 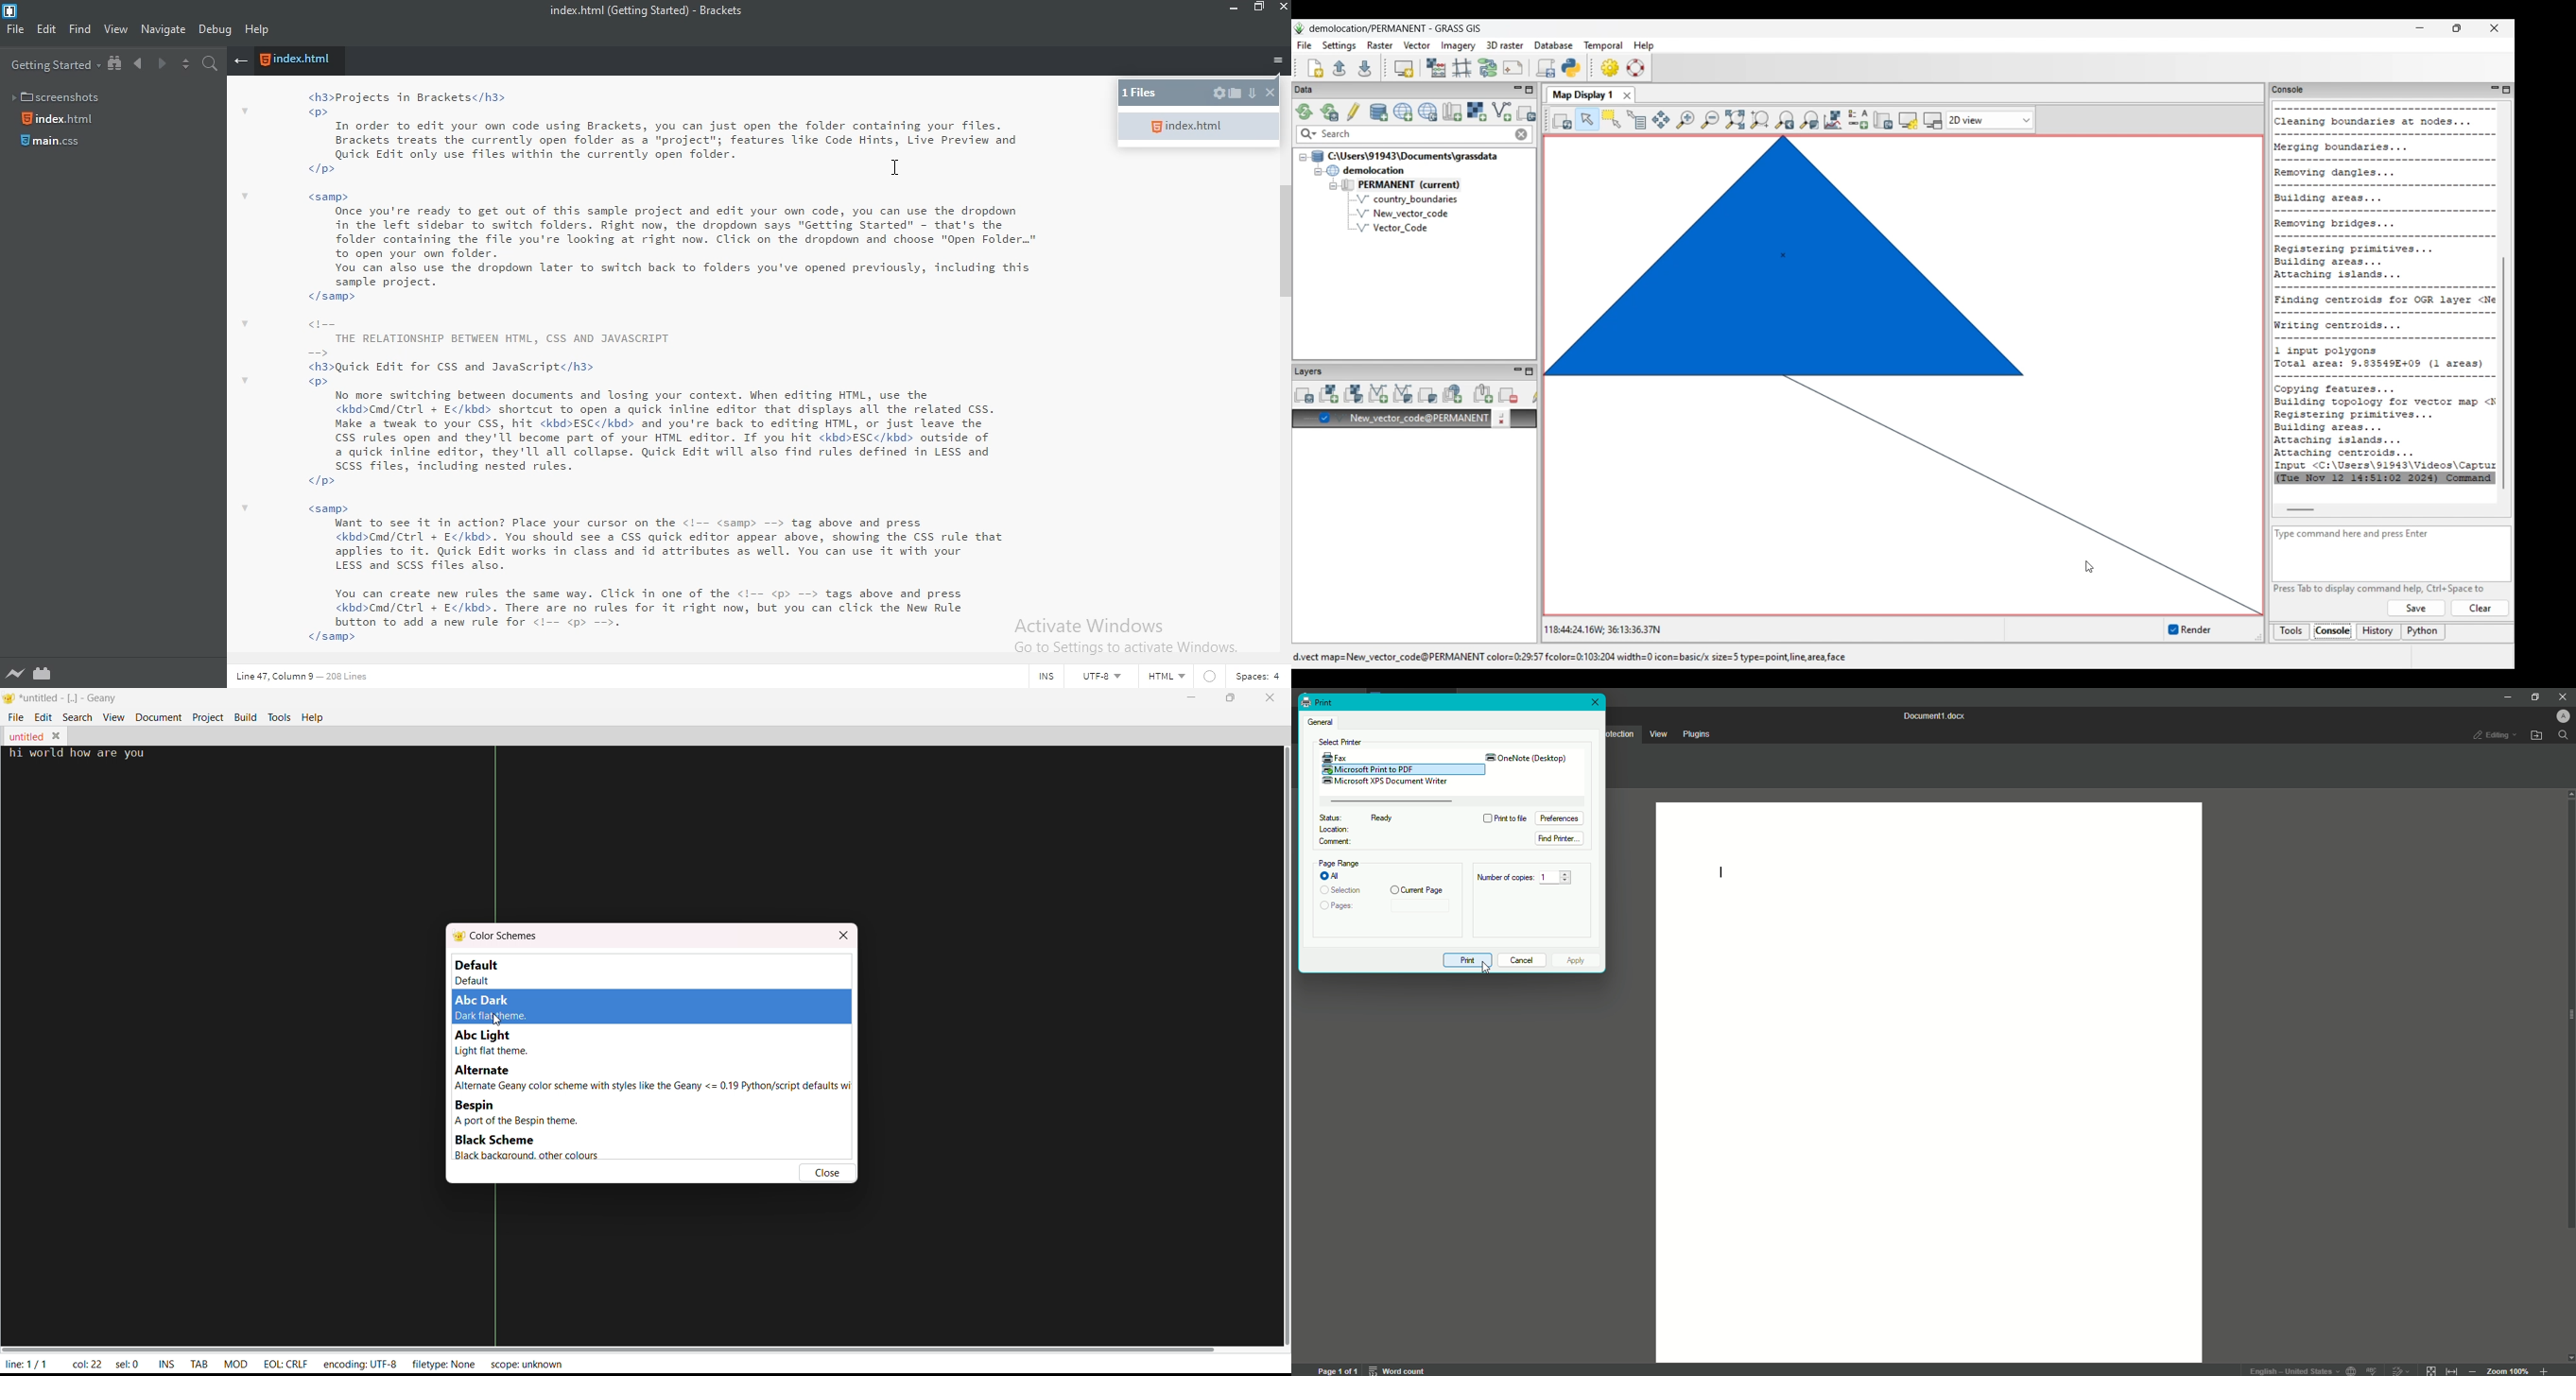 What do you see at coordinates (2431, 1368) in the screenshot?
I see `fit to page` at bounding box center [2431, 1368].